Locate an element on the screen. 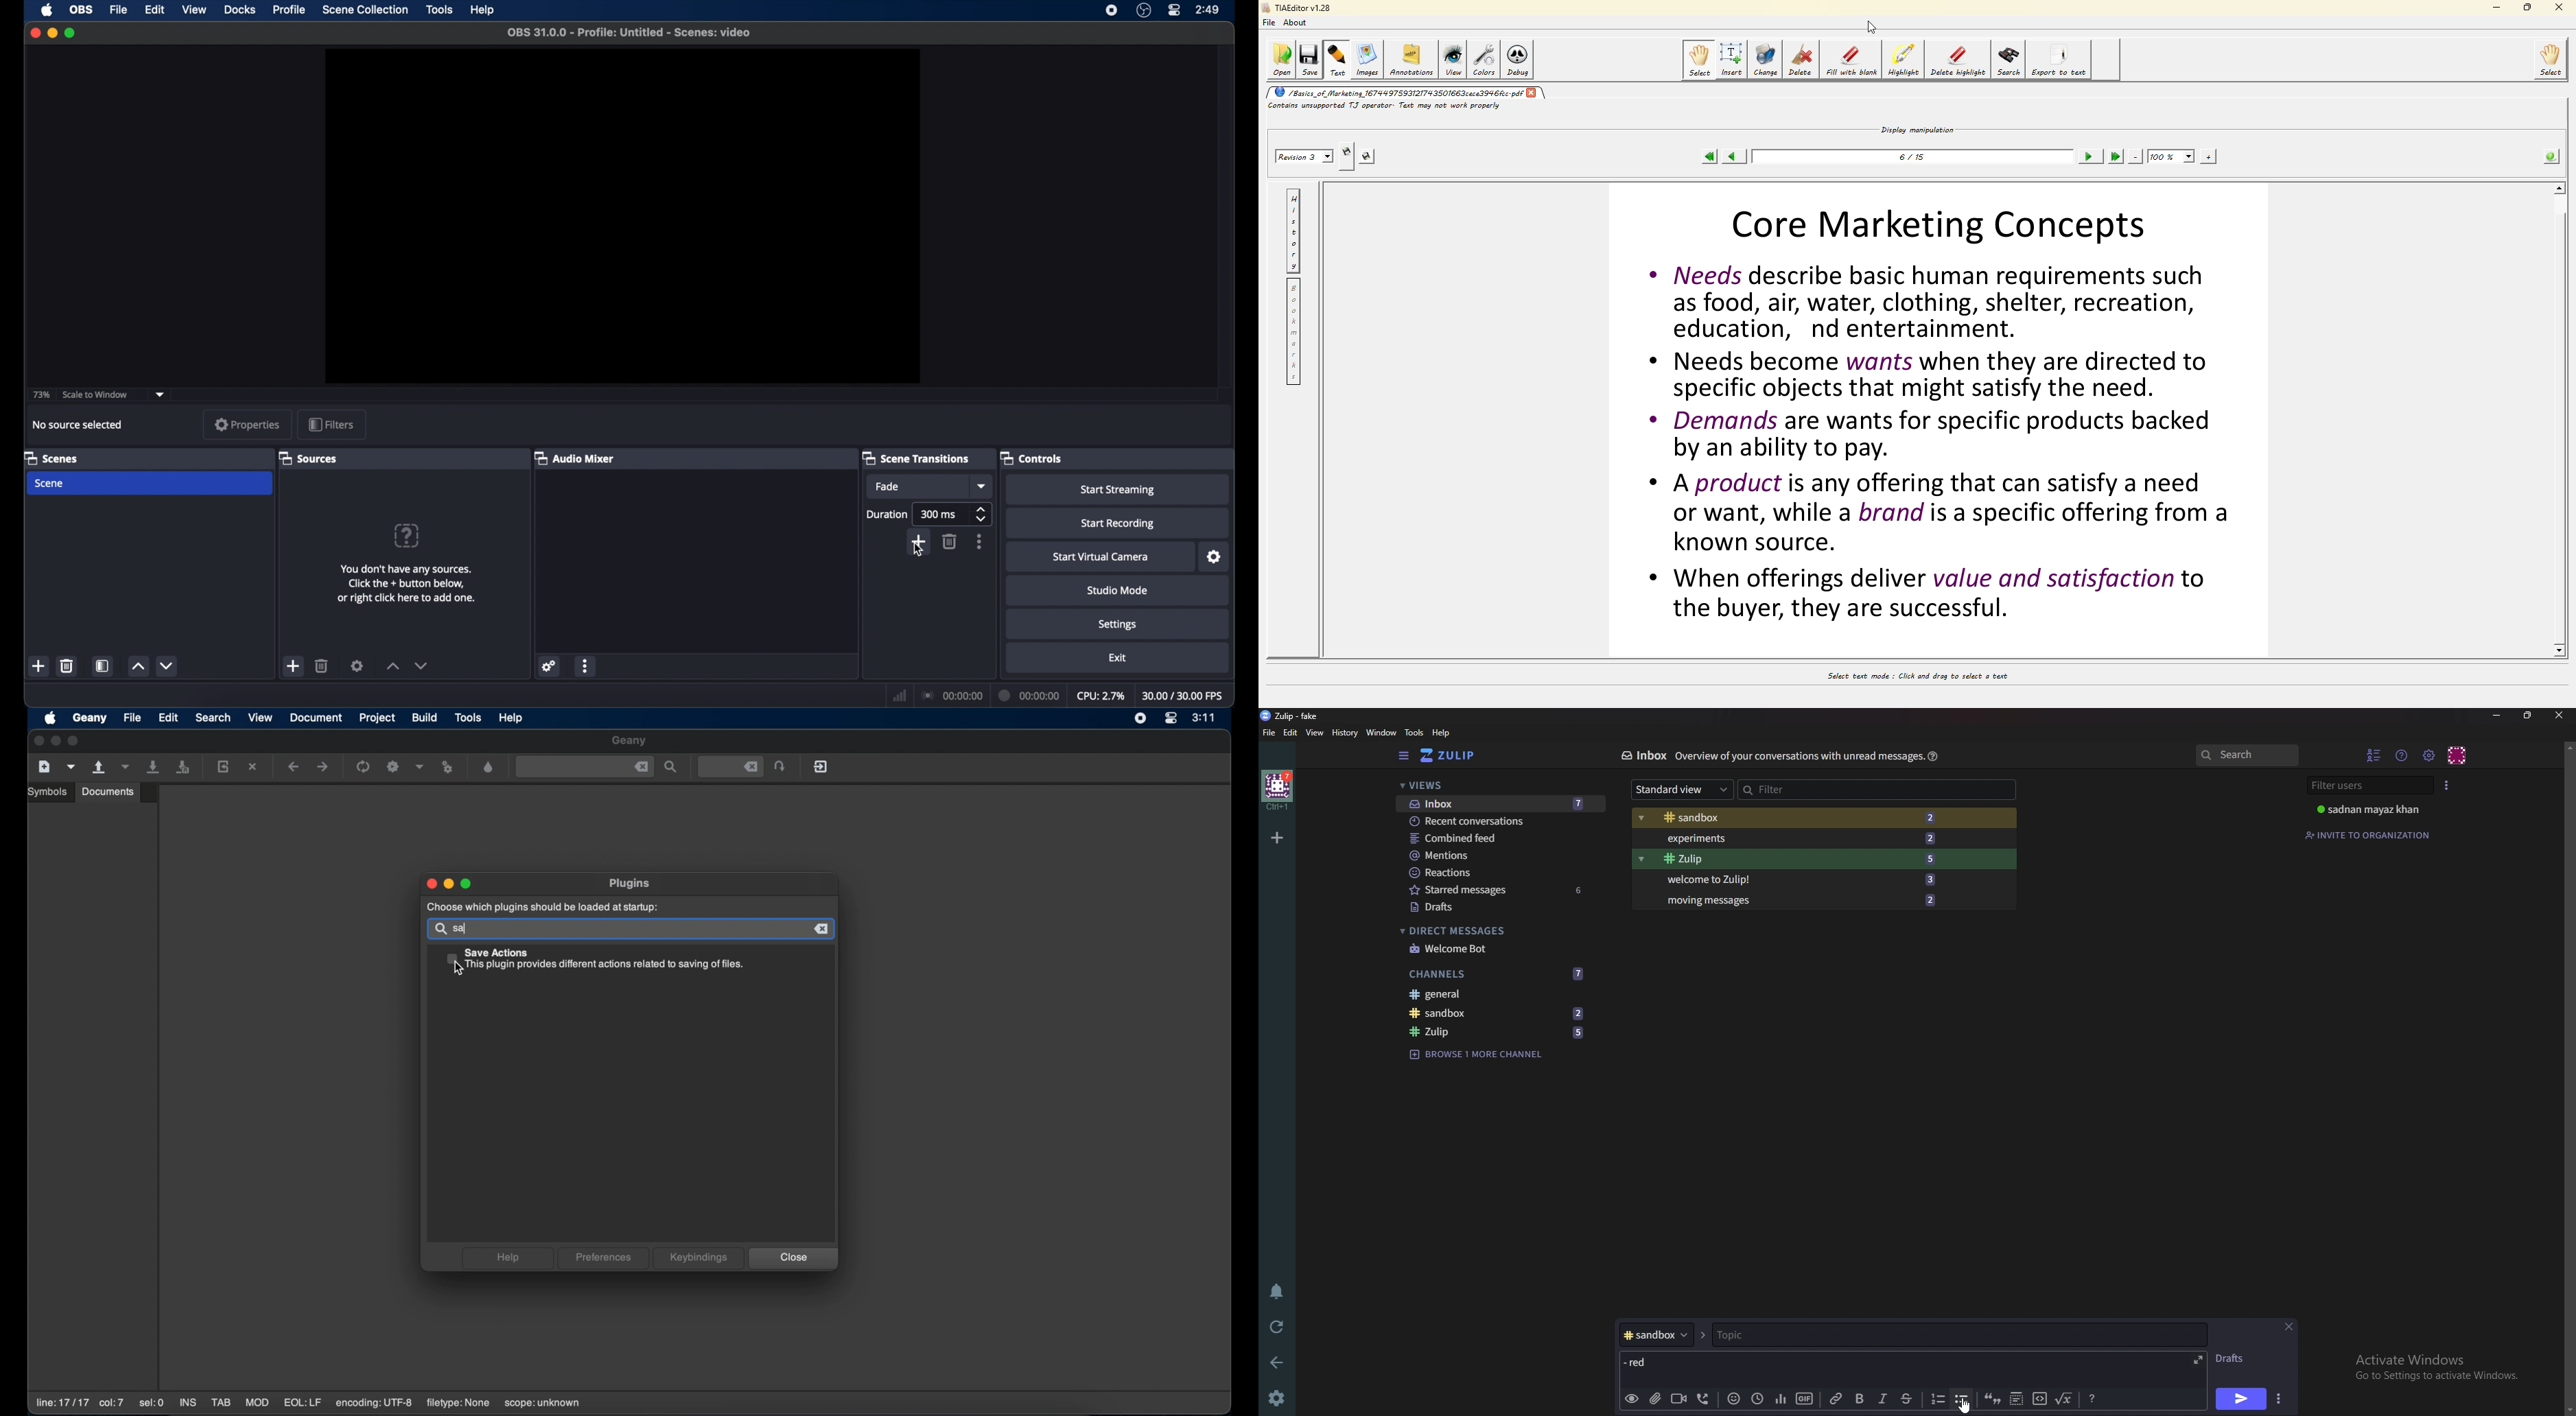  file name is located at coordinates (629, 32).